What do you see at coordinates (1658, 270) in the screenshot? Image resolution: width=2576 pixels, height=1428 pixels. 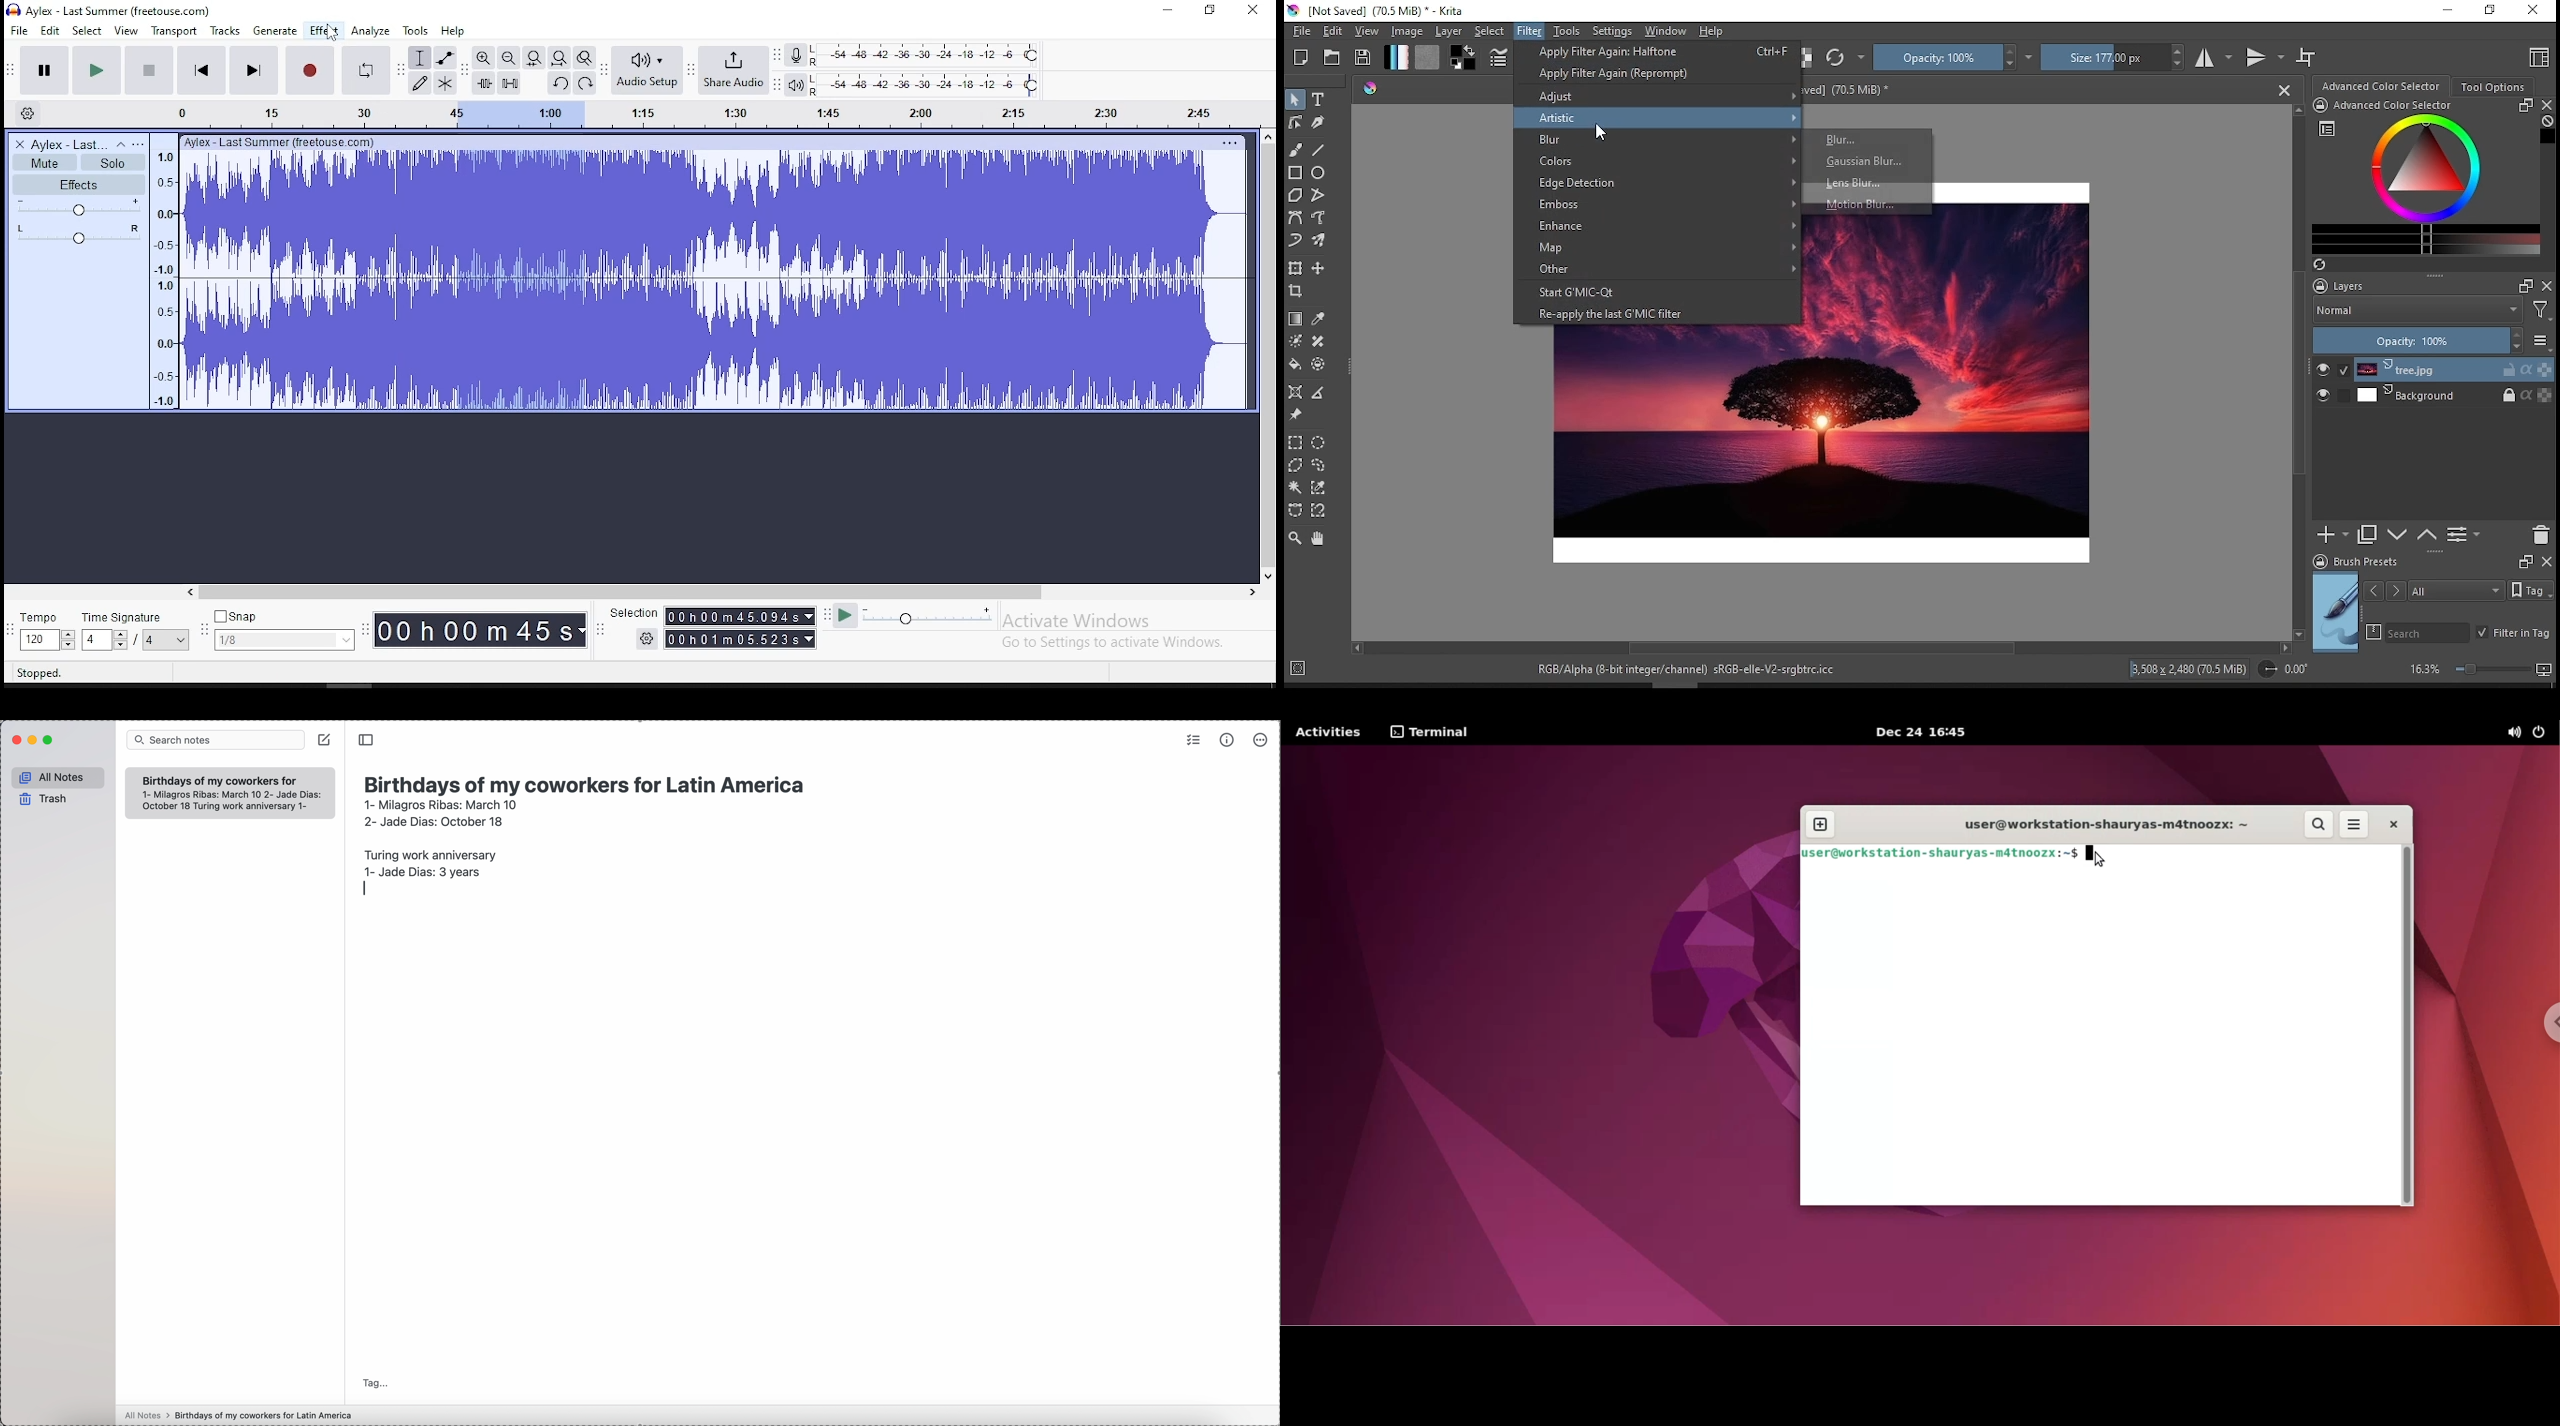 I see `other` at bounding box center [1658, 270].